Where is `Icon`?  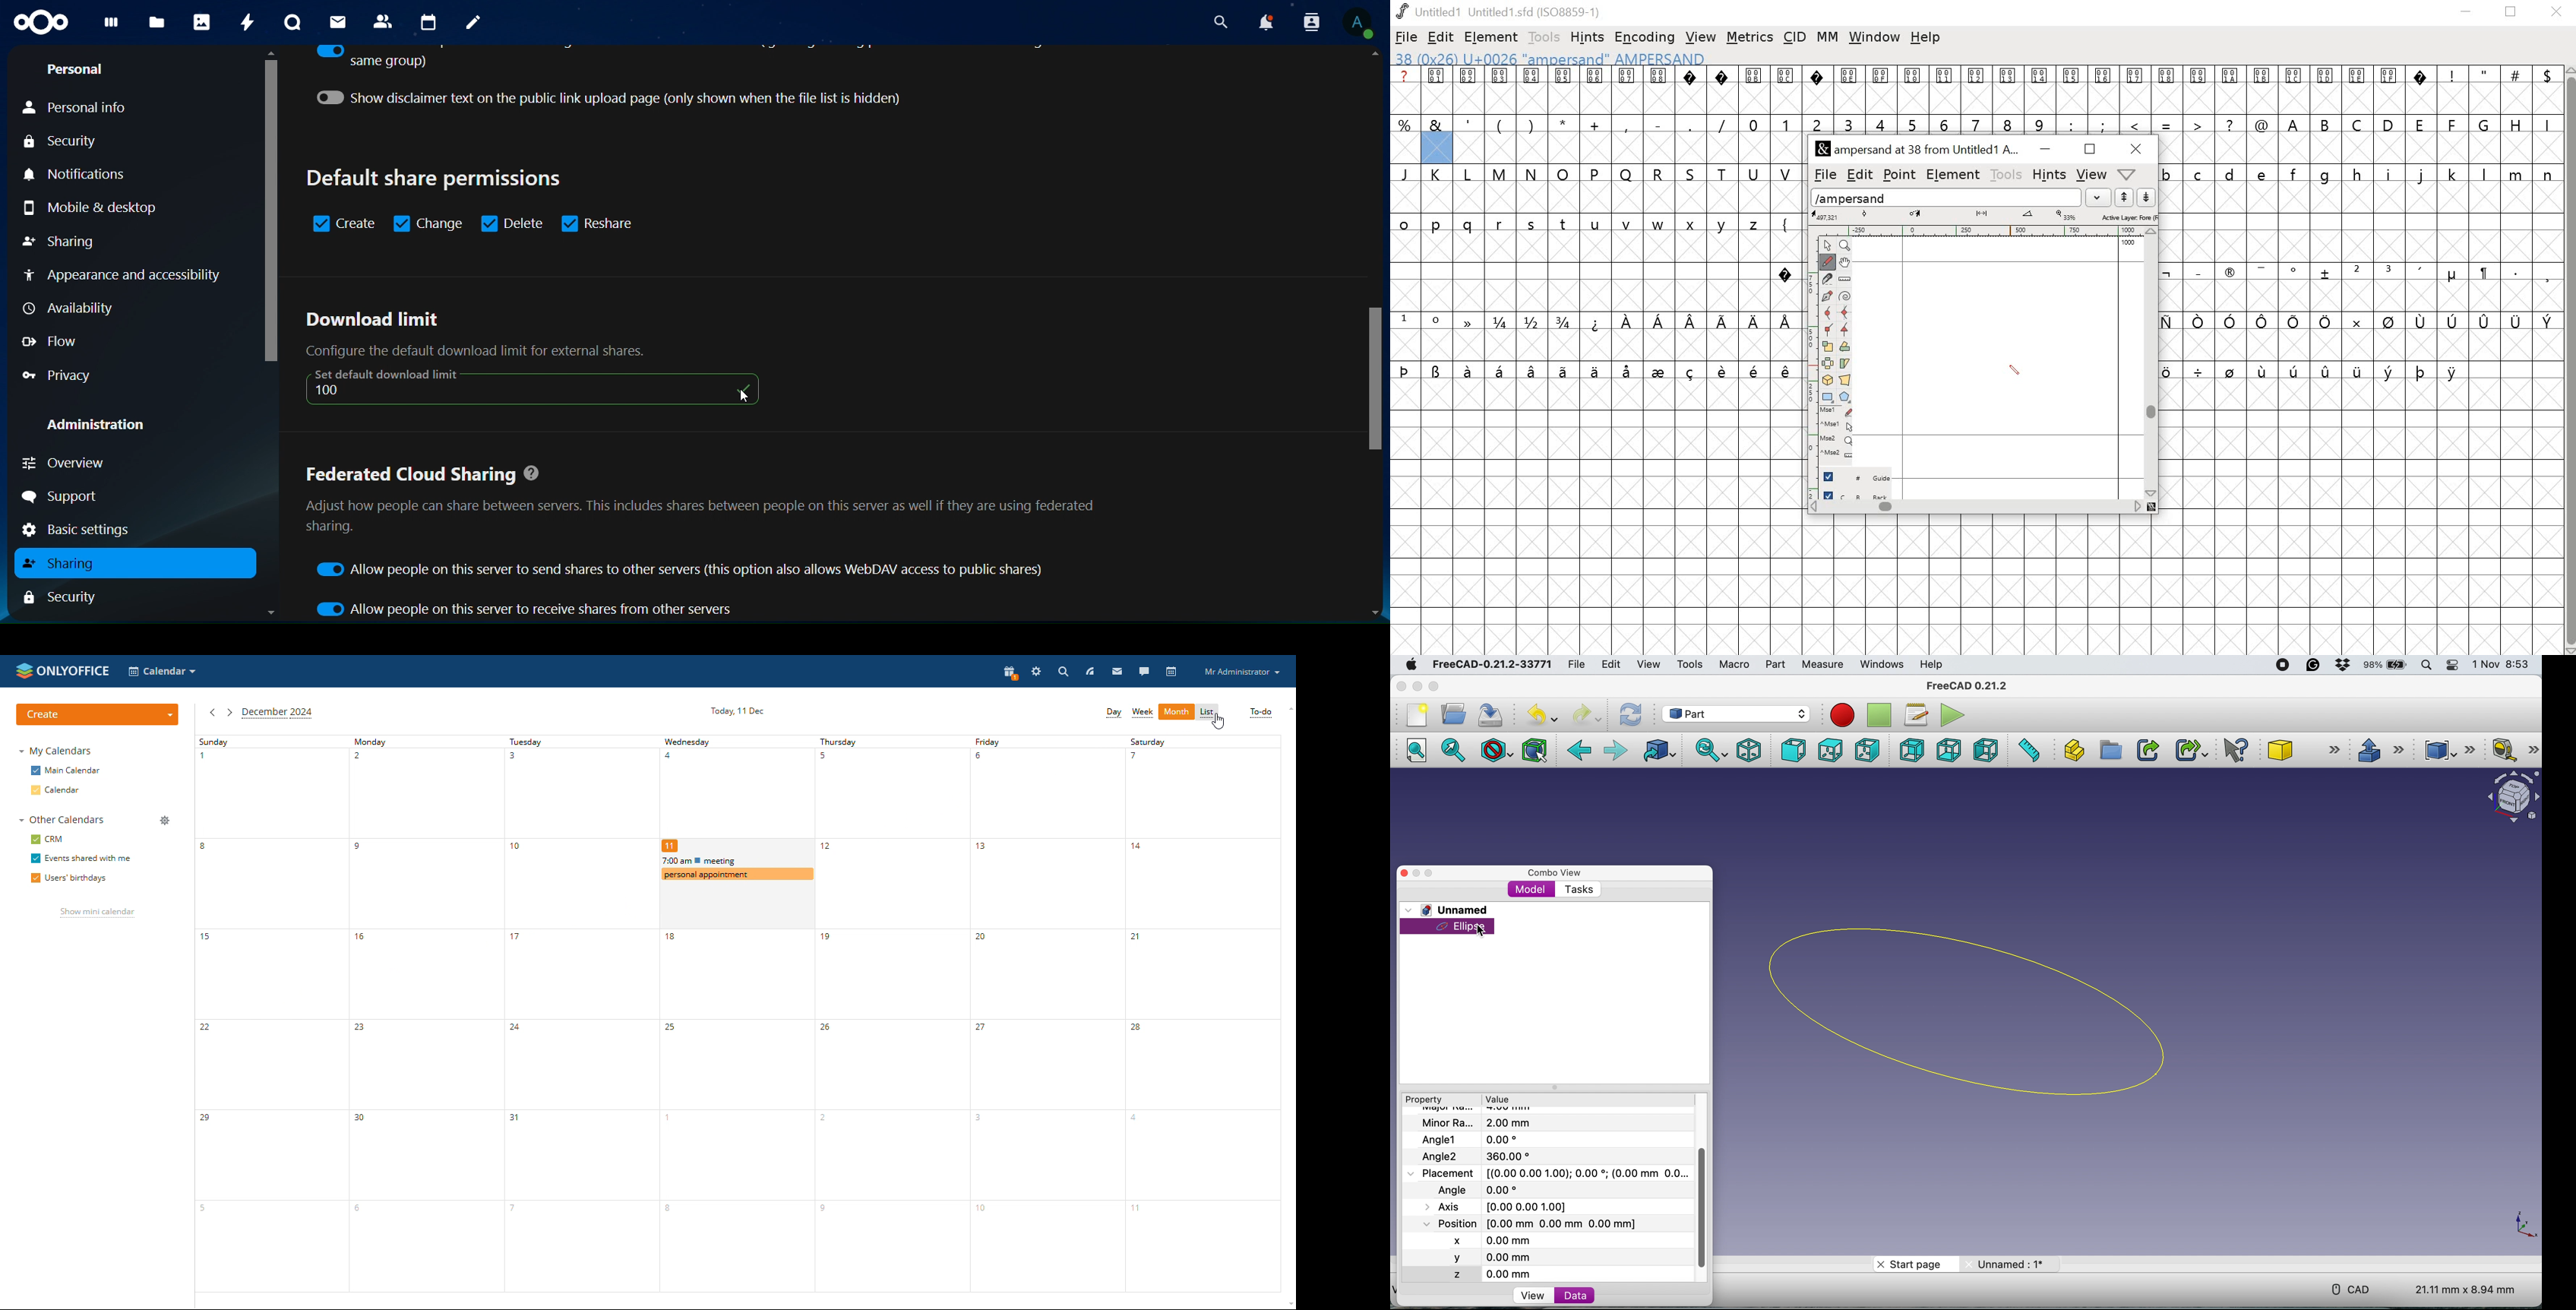 Icon is located at coordinates (43, 24).